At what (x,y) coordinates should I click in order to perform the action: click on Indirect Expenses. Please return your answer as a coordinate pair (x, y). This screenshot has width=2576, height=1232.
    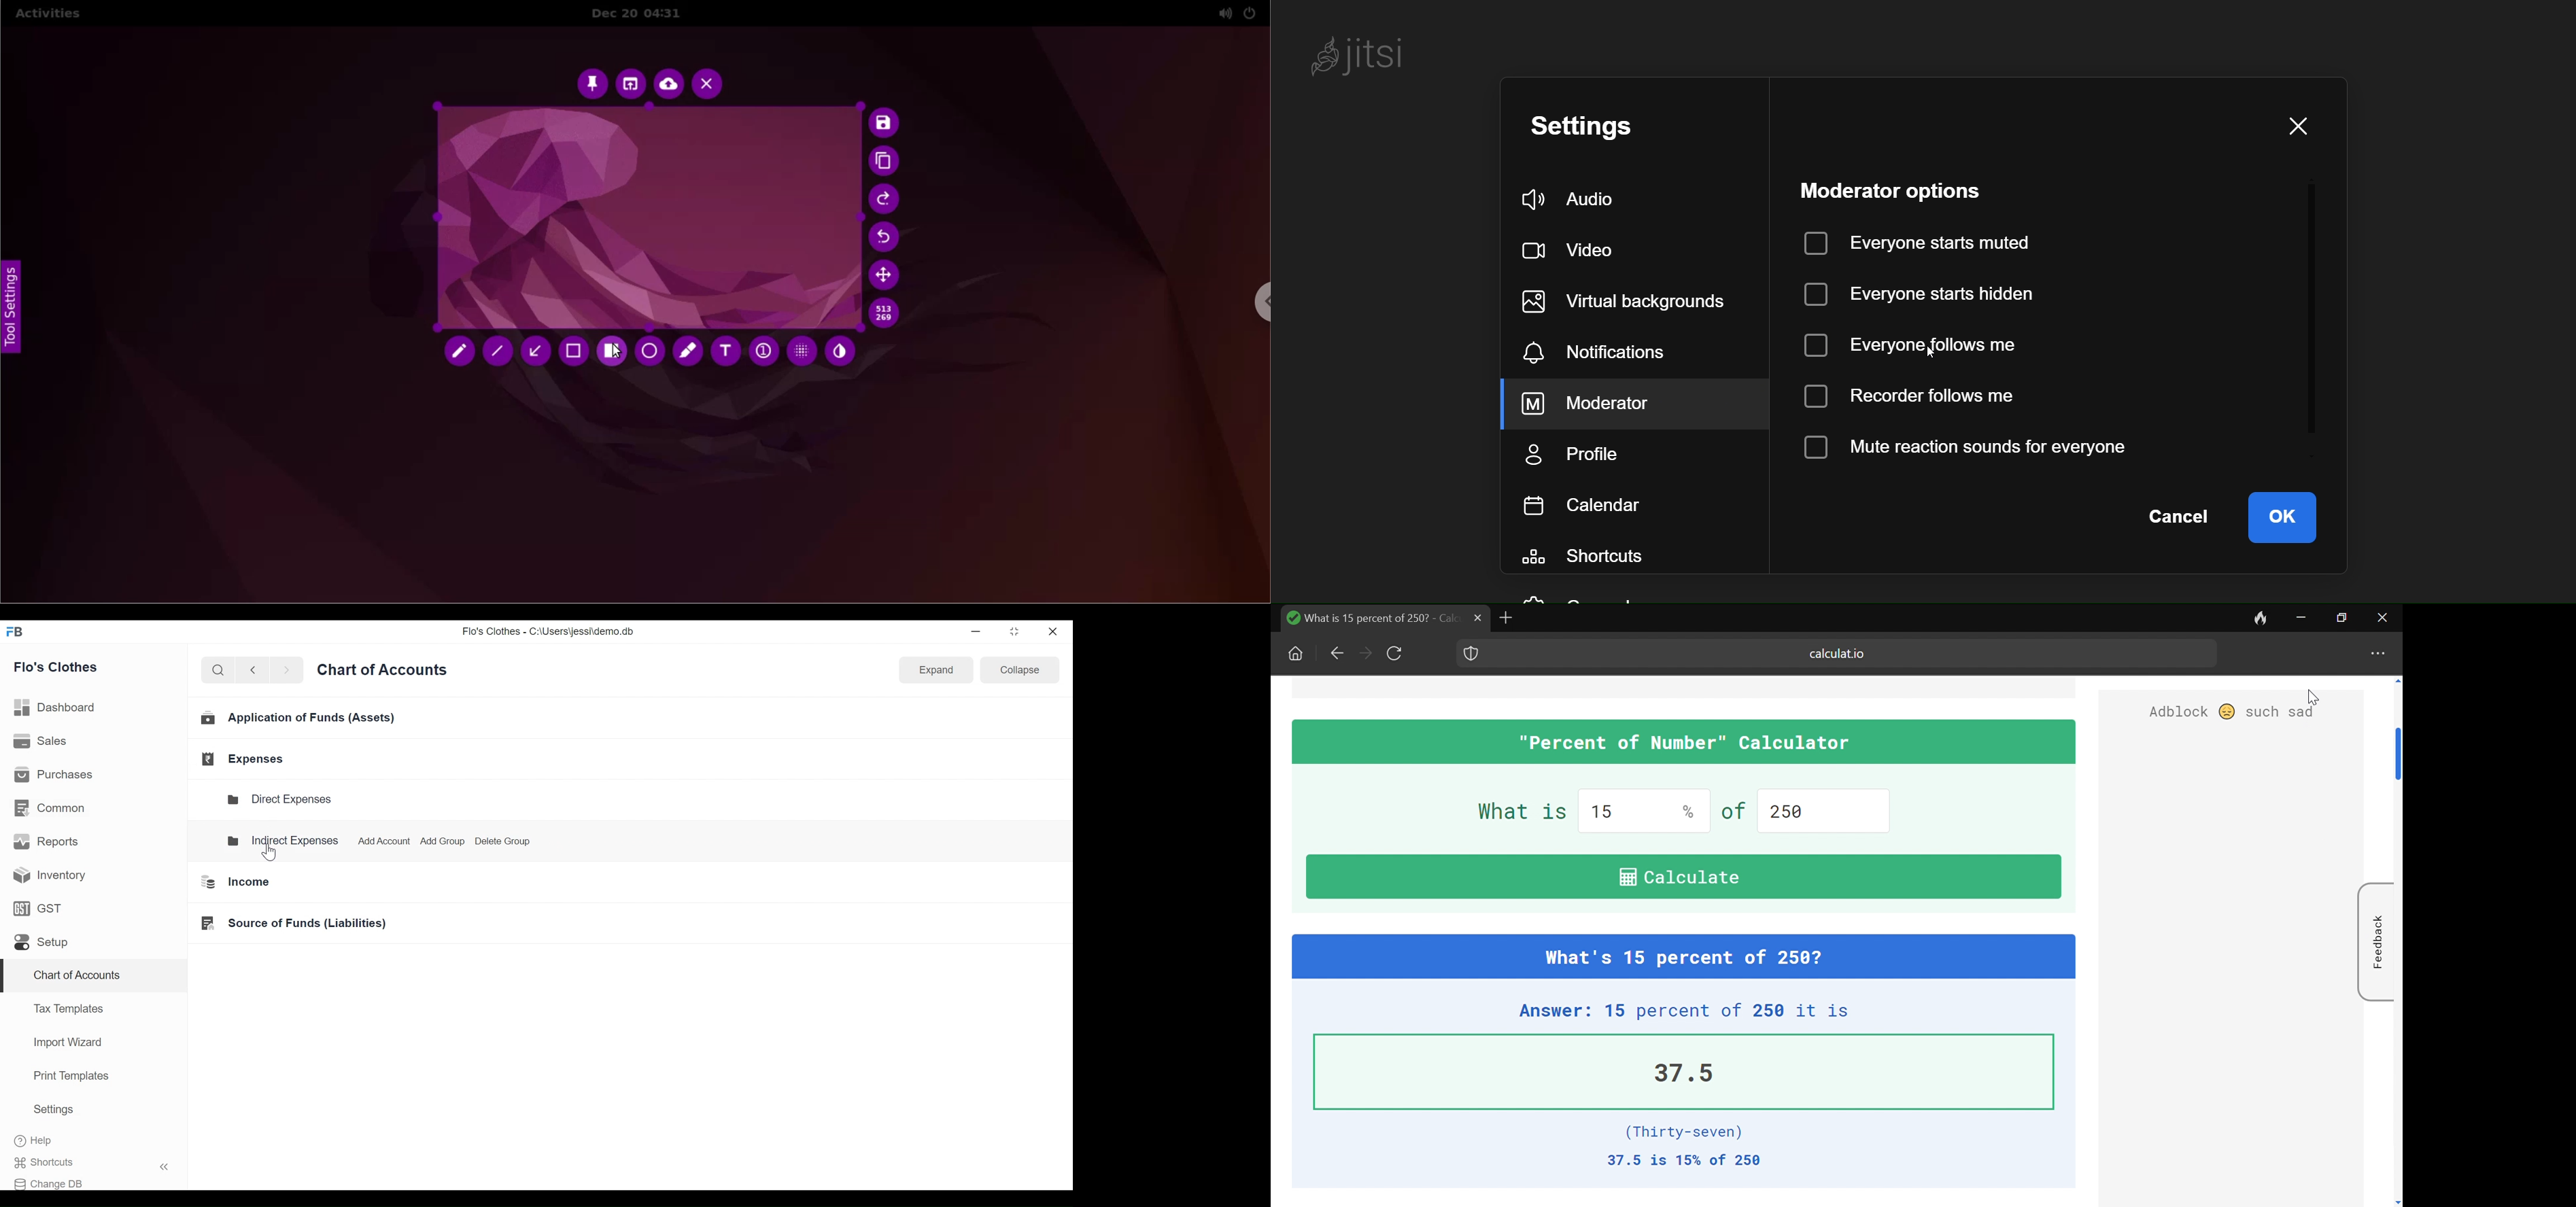
    Looking at the image, I should click on (283, 839).